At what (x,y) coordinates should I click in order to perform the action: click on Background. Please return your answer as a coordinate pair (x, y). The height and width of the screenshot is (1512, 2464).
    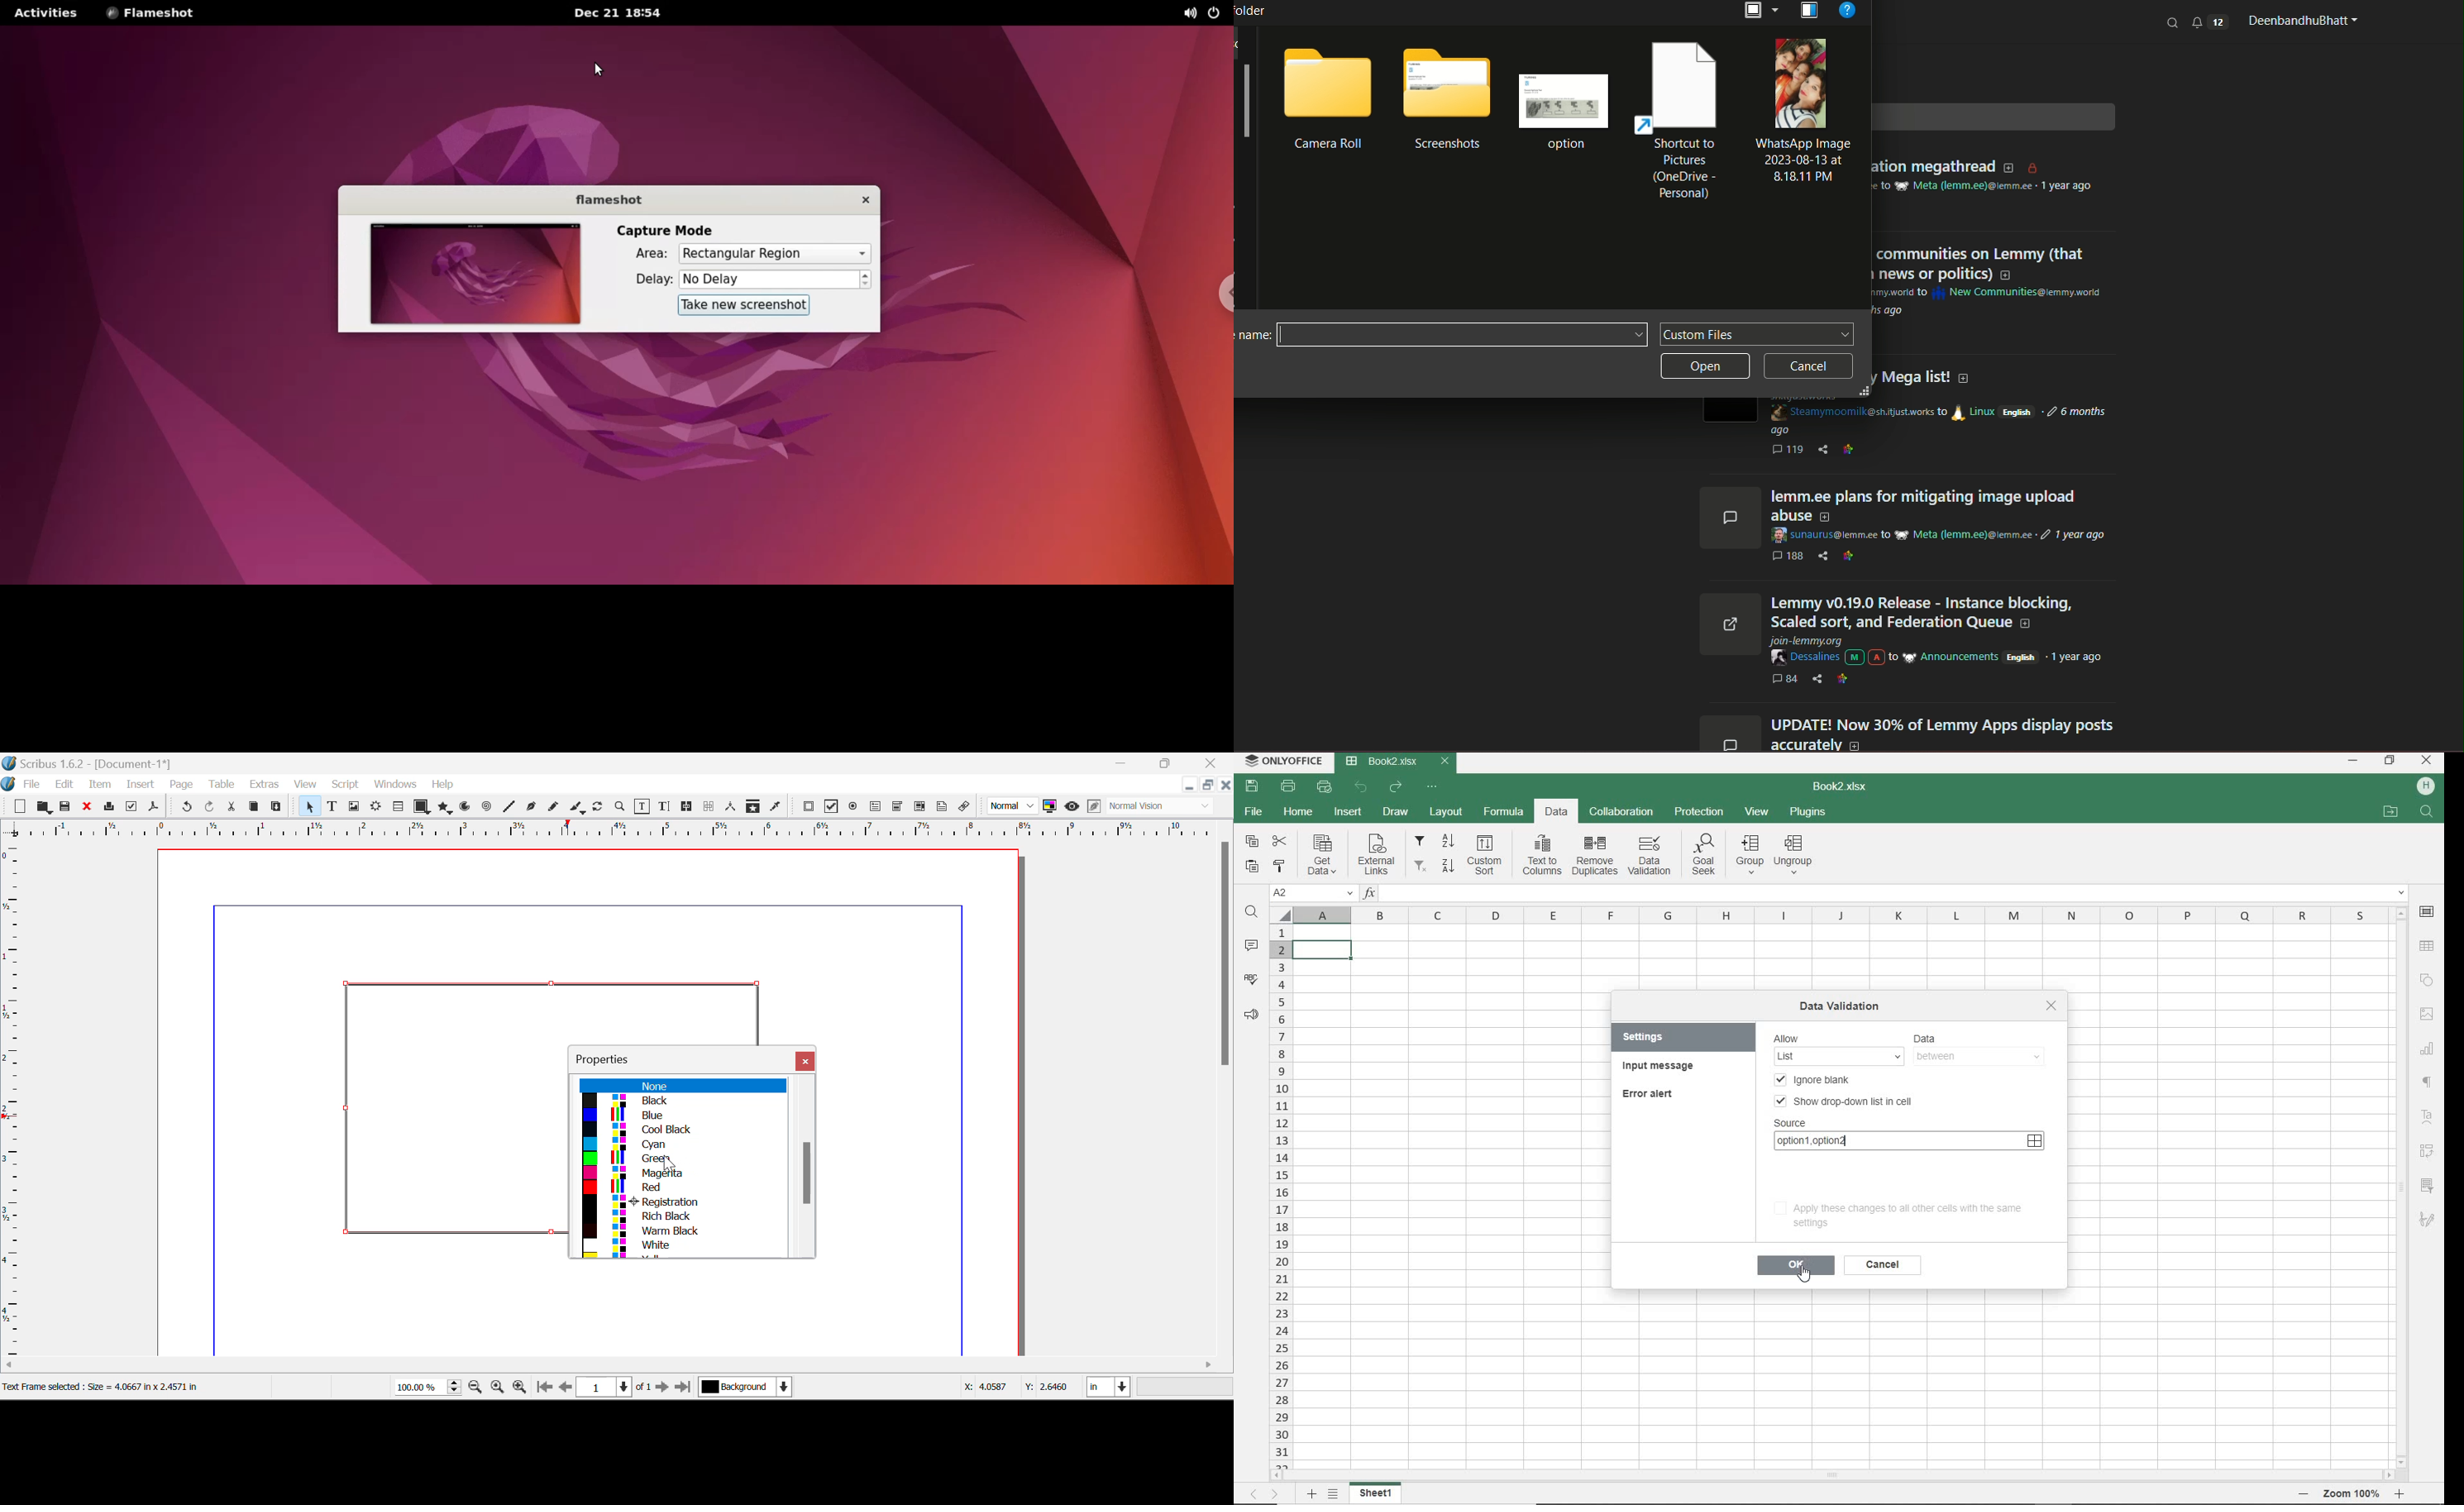
    Looking at the image, I should click on (745, 1389).